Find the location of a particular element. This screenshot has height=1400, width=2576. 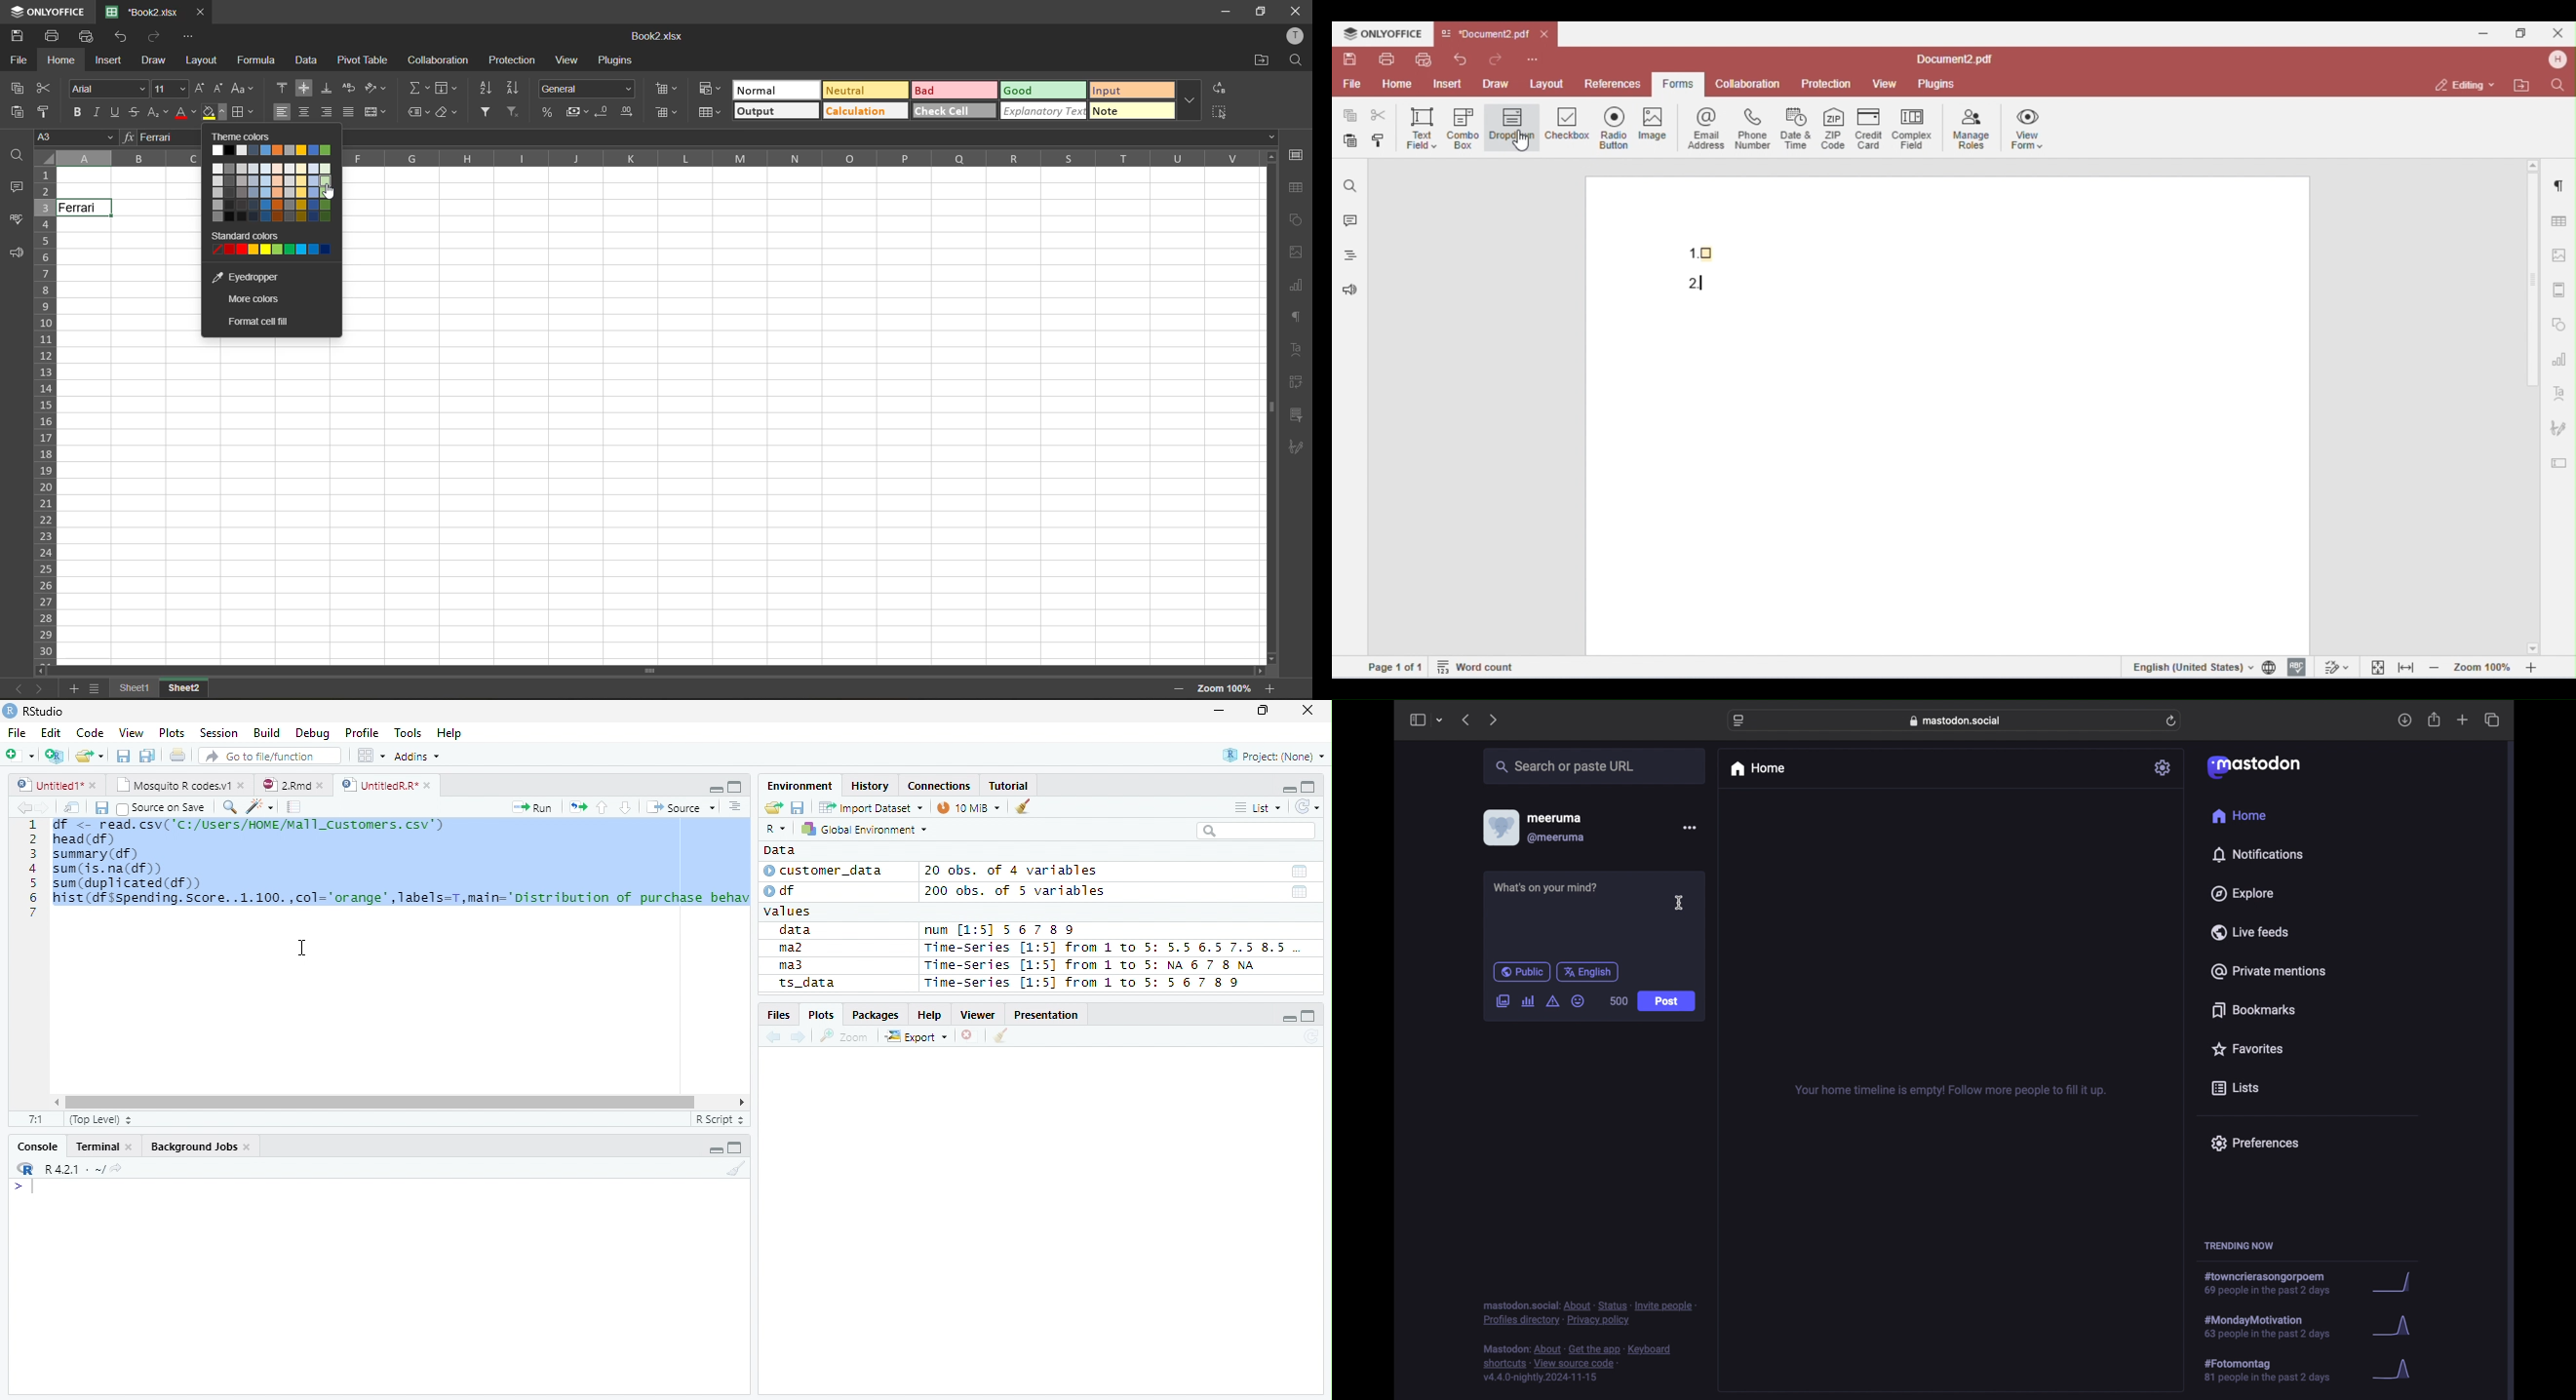

font color is located at coordinates (185, 112).